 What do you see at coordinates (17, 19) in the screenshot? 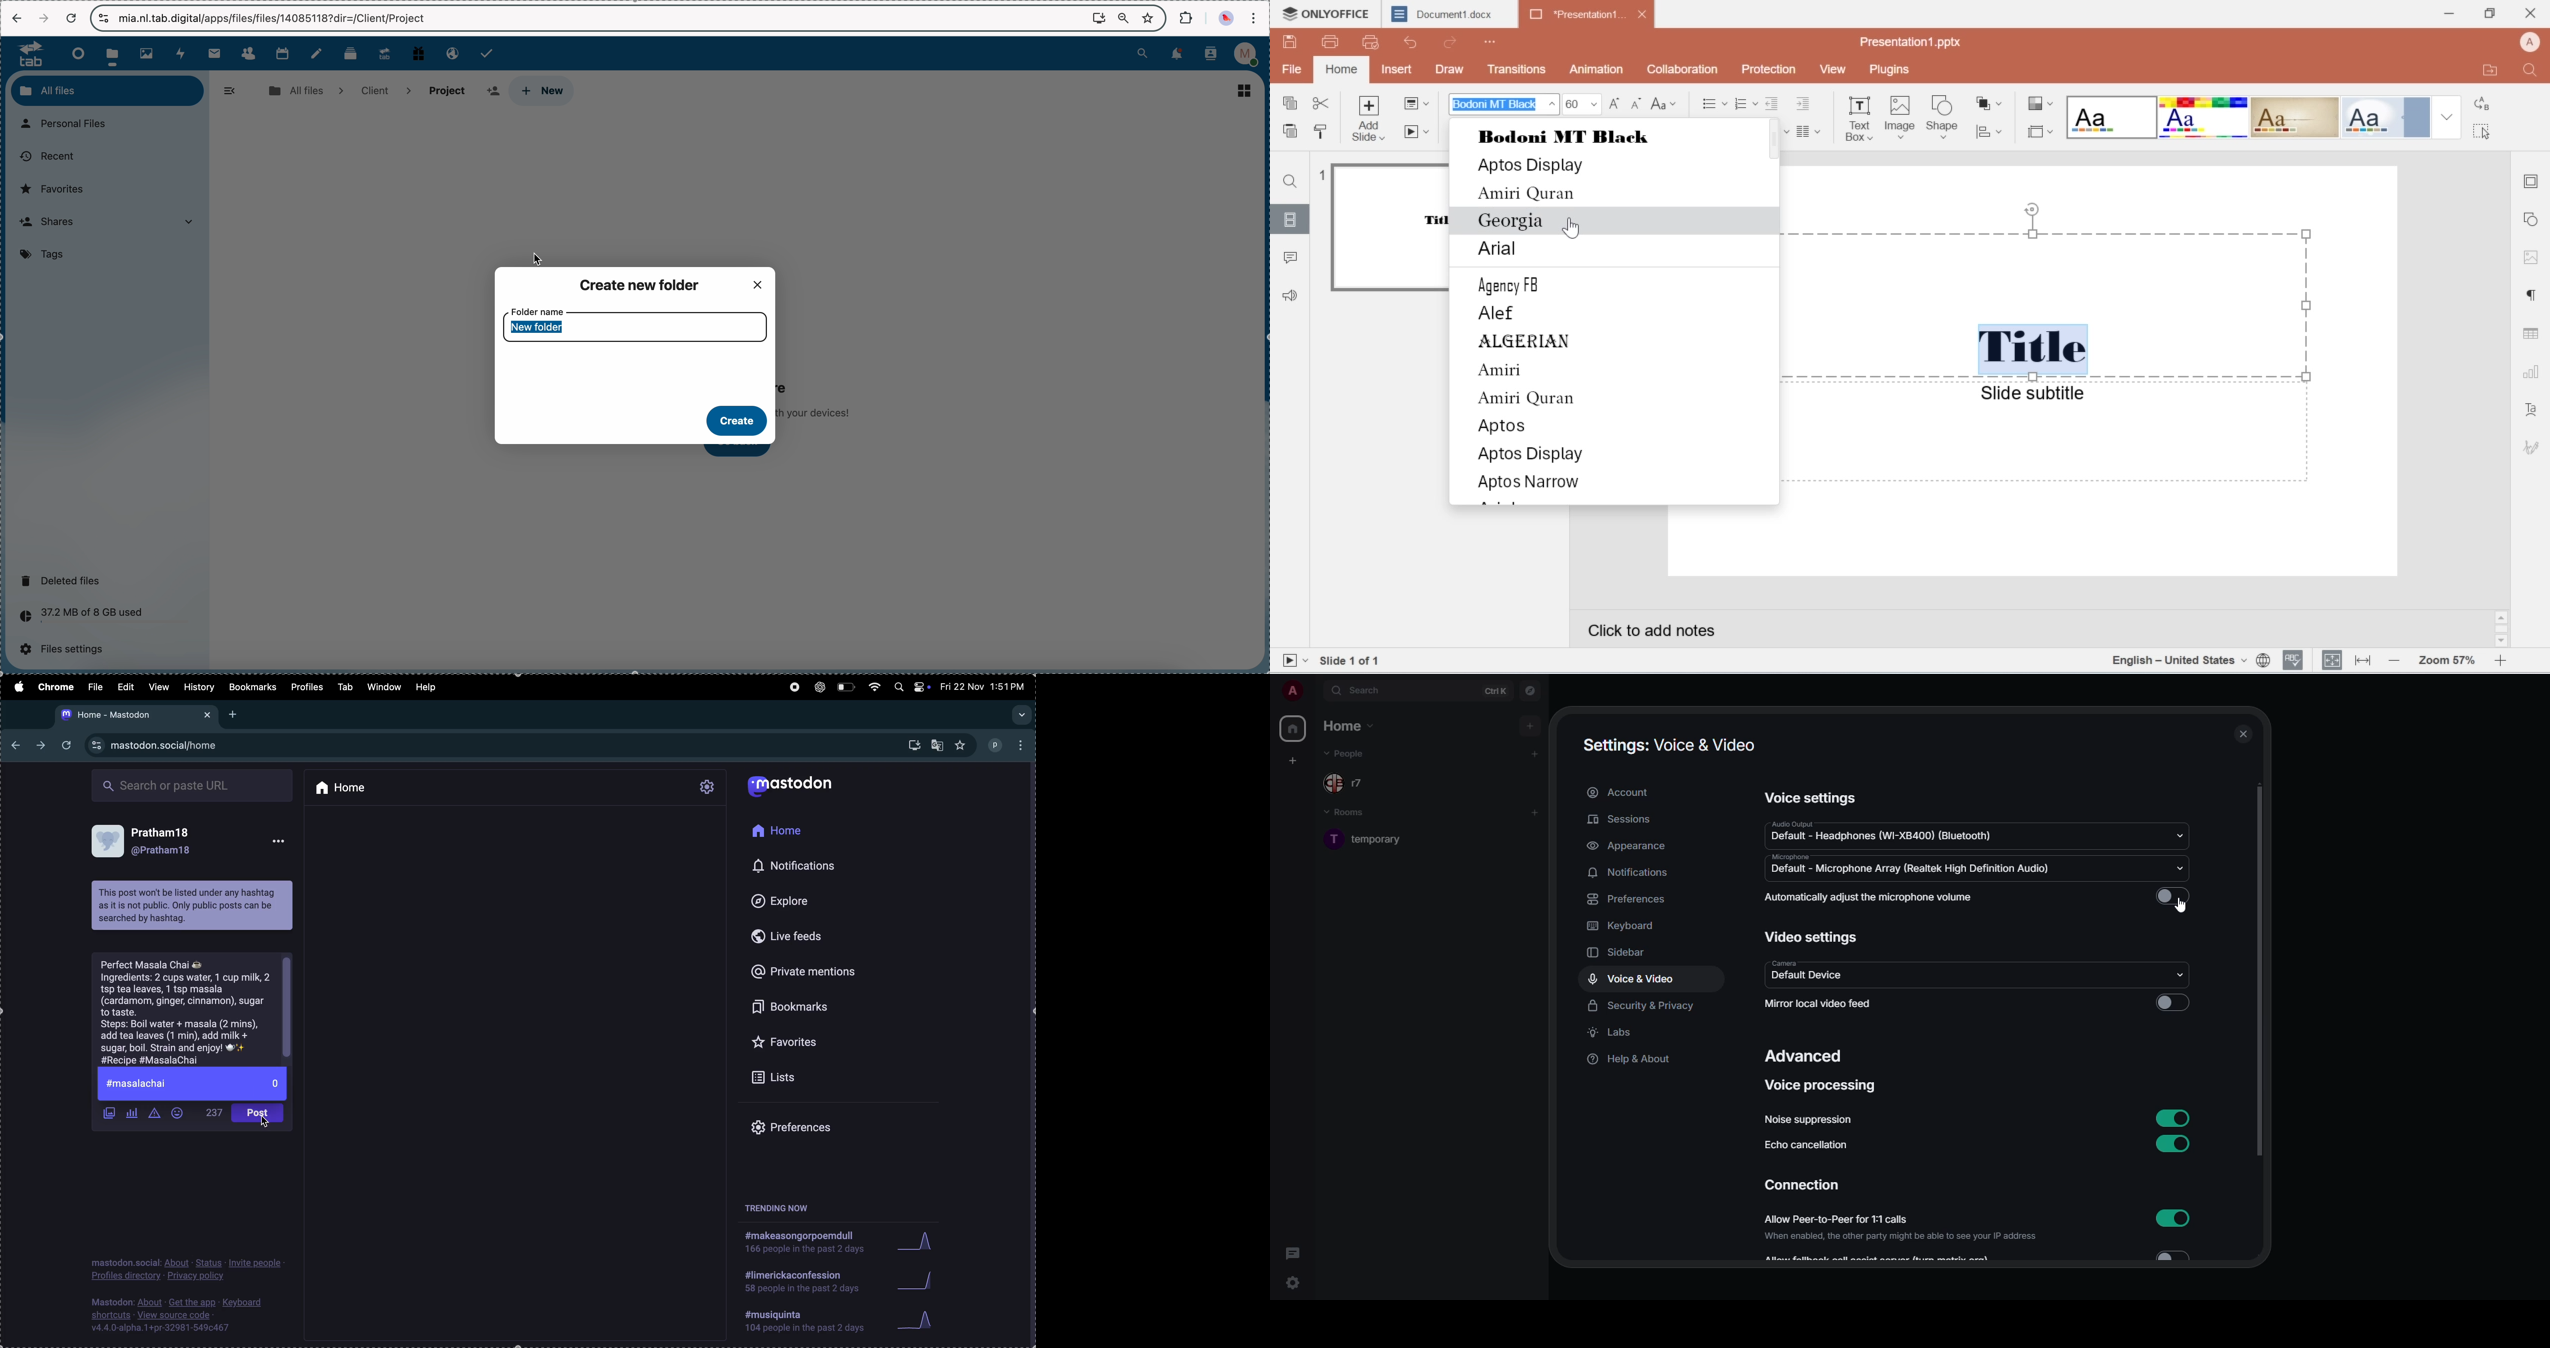
I see `navigate back` at bounding box center [17, 19].